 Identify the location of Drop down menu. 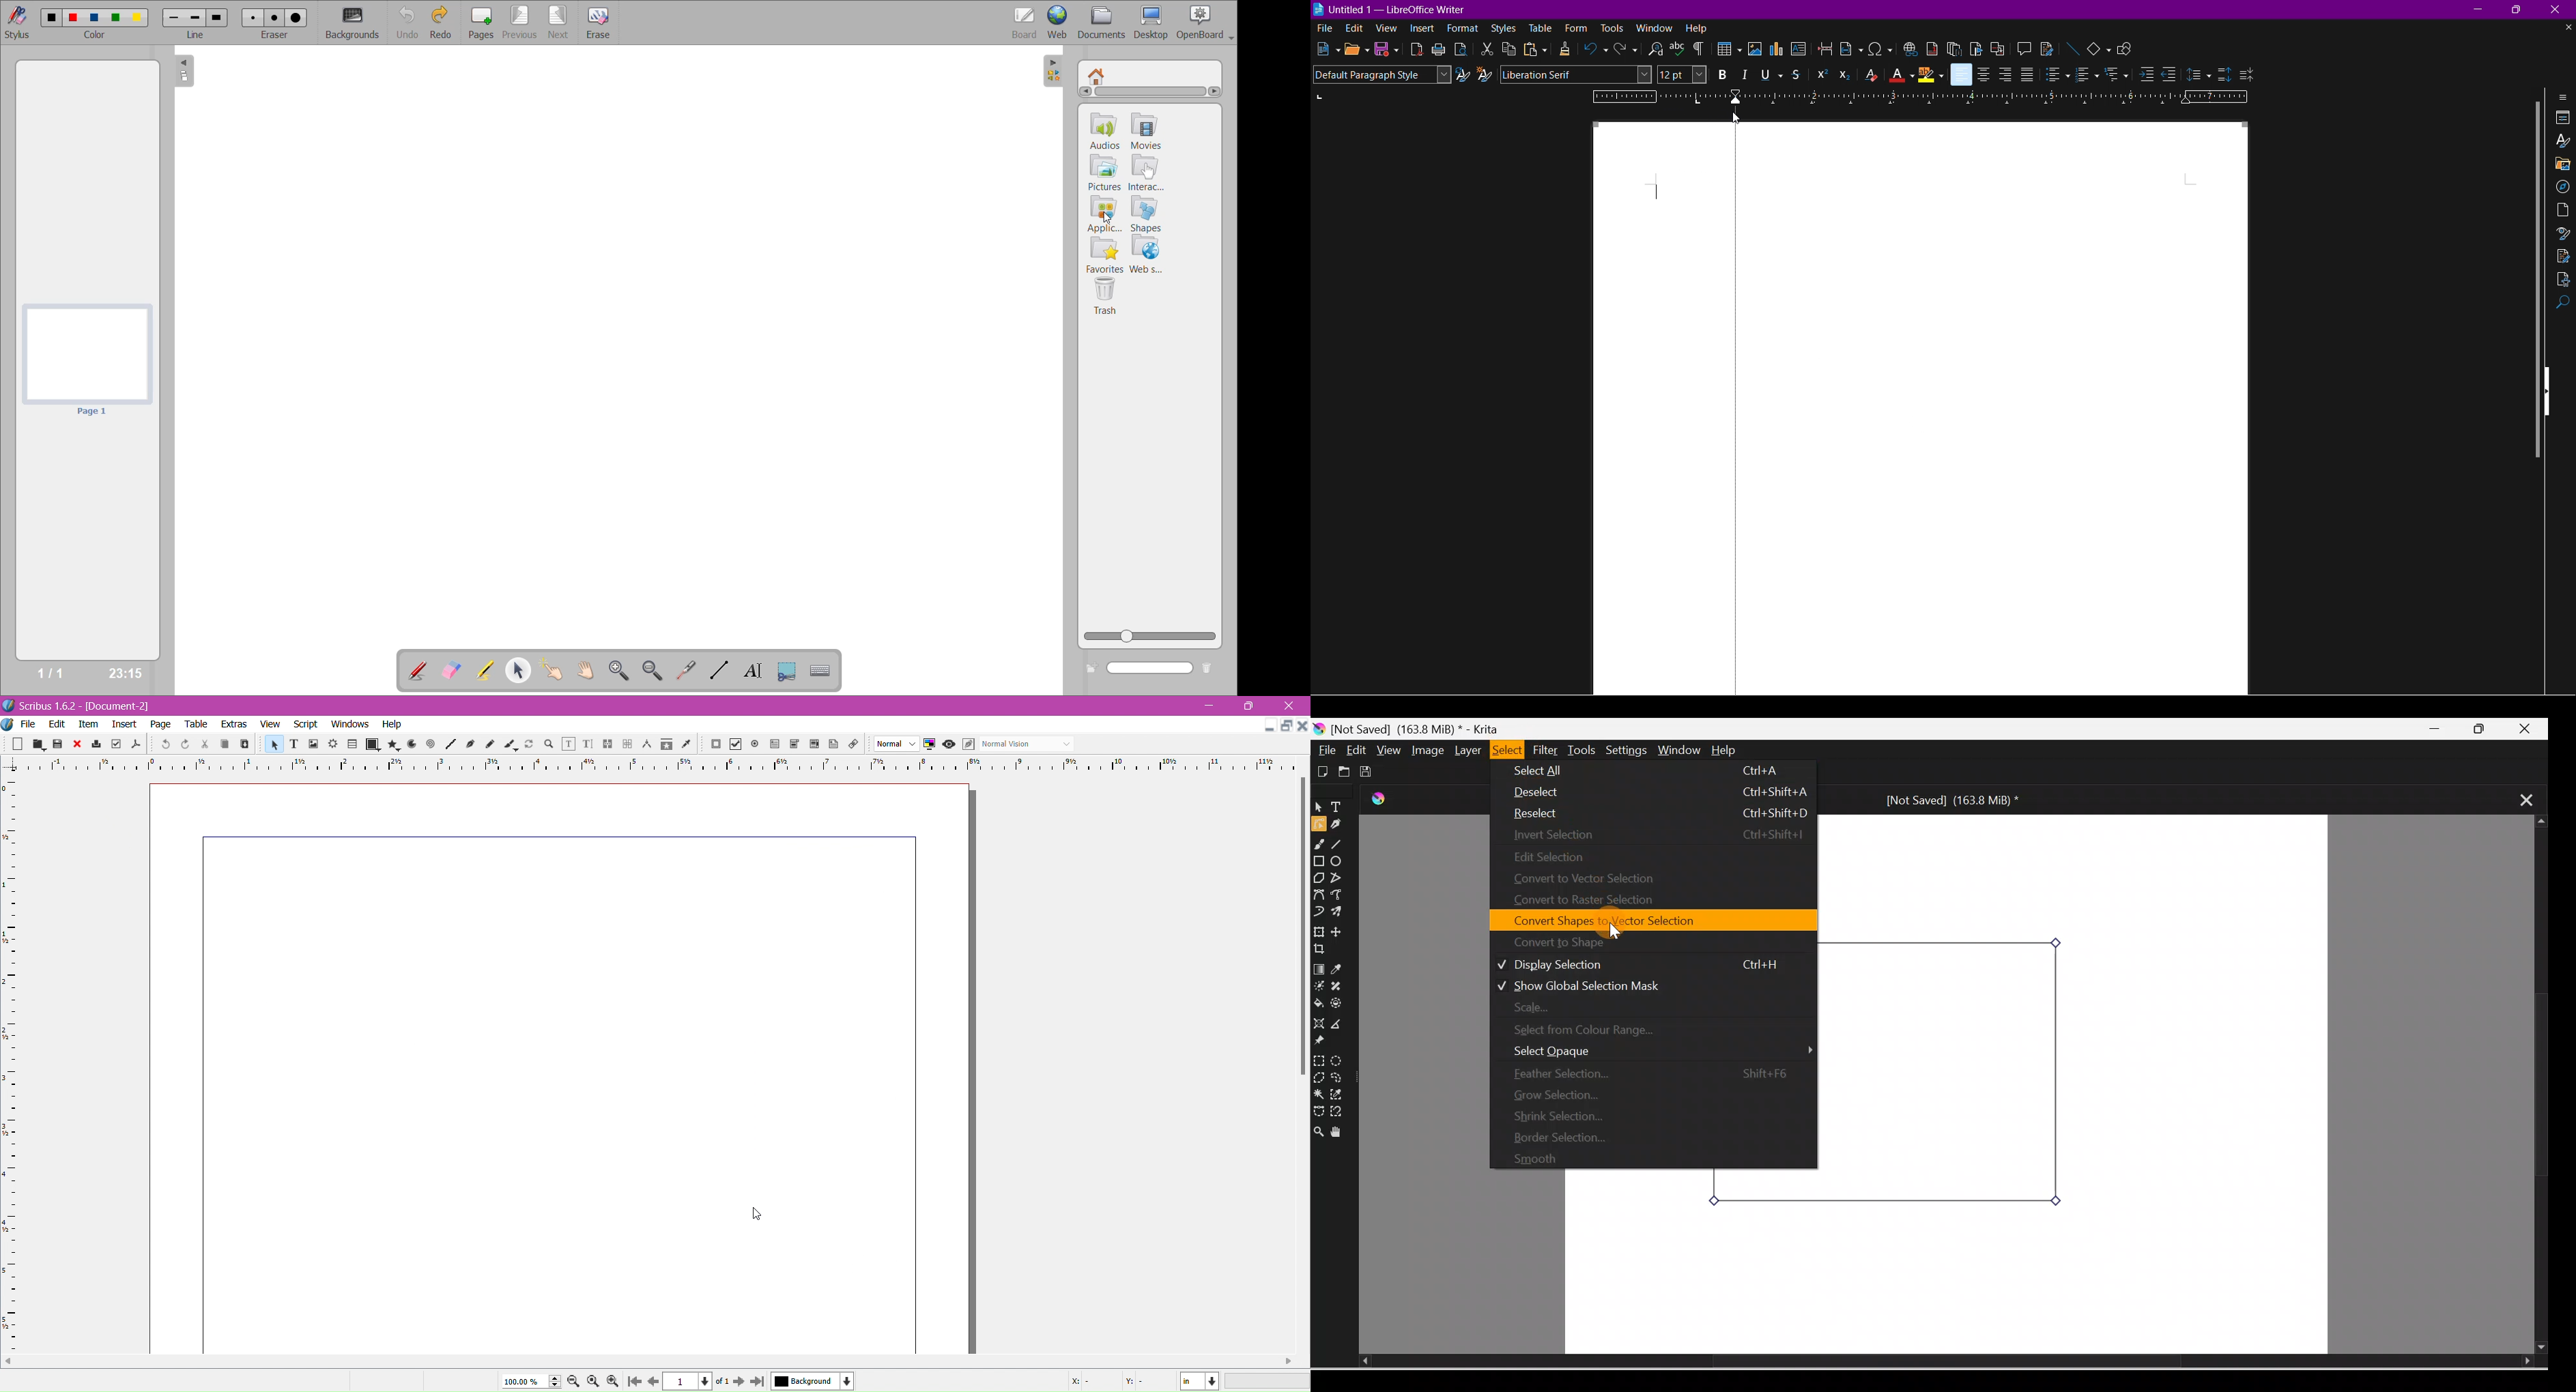
(1071, 744).